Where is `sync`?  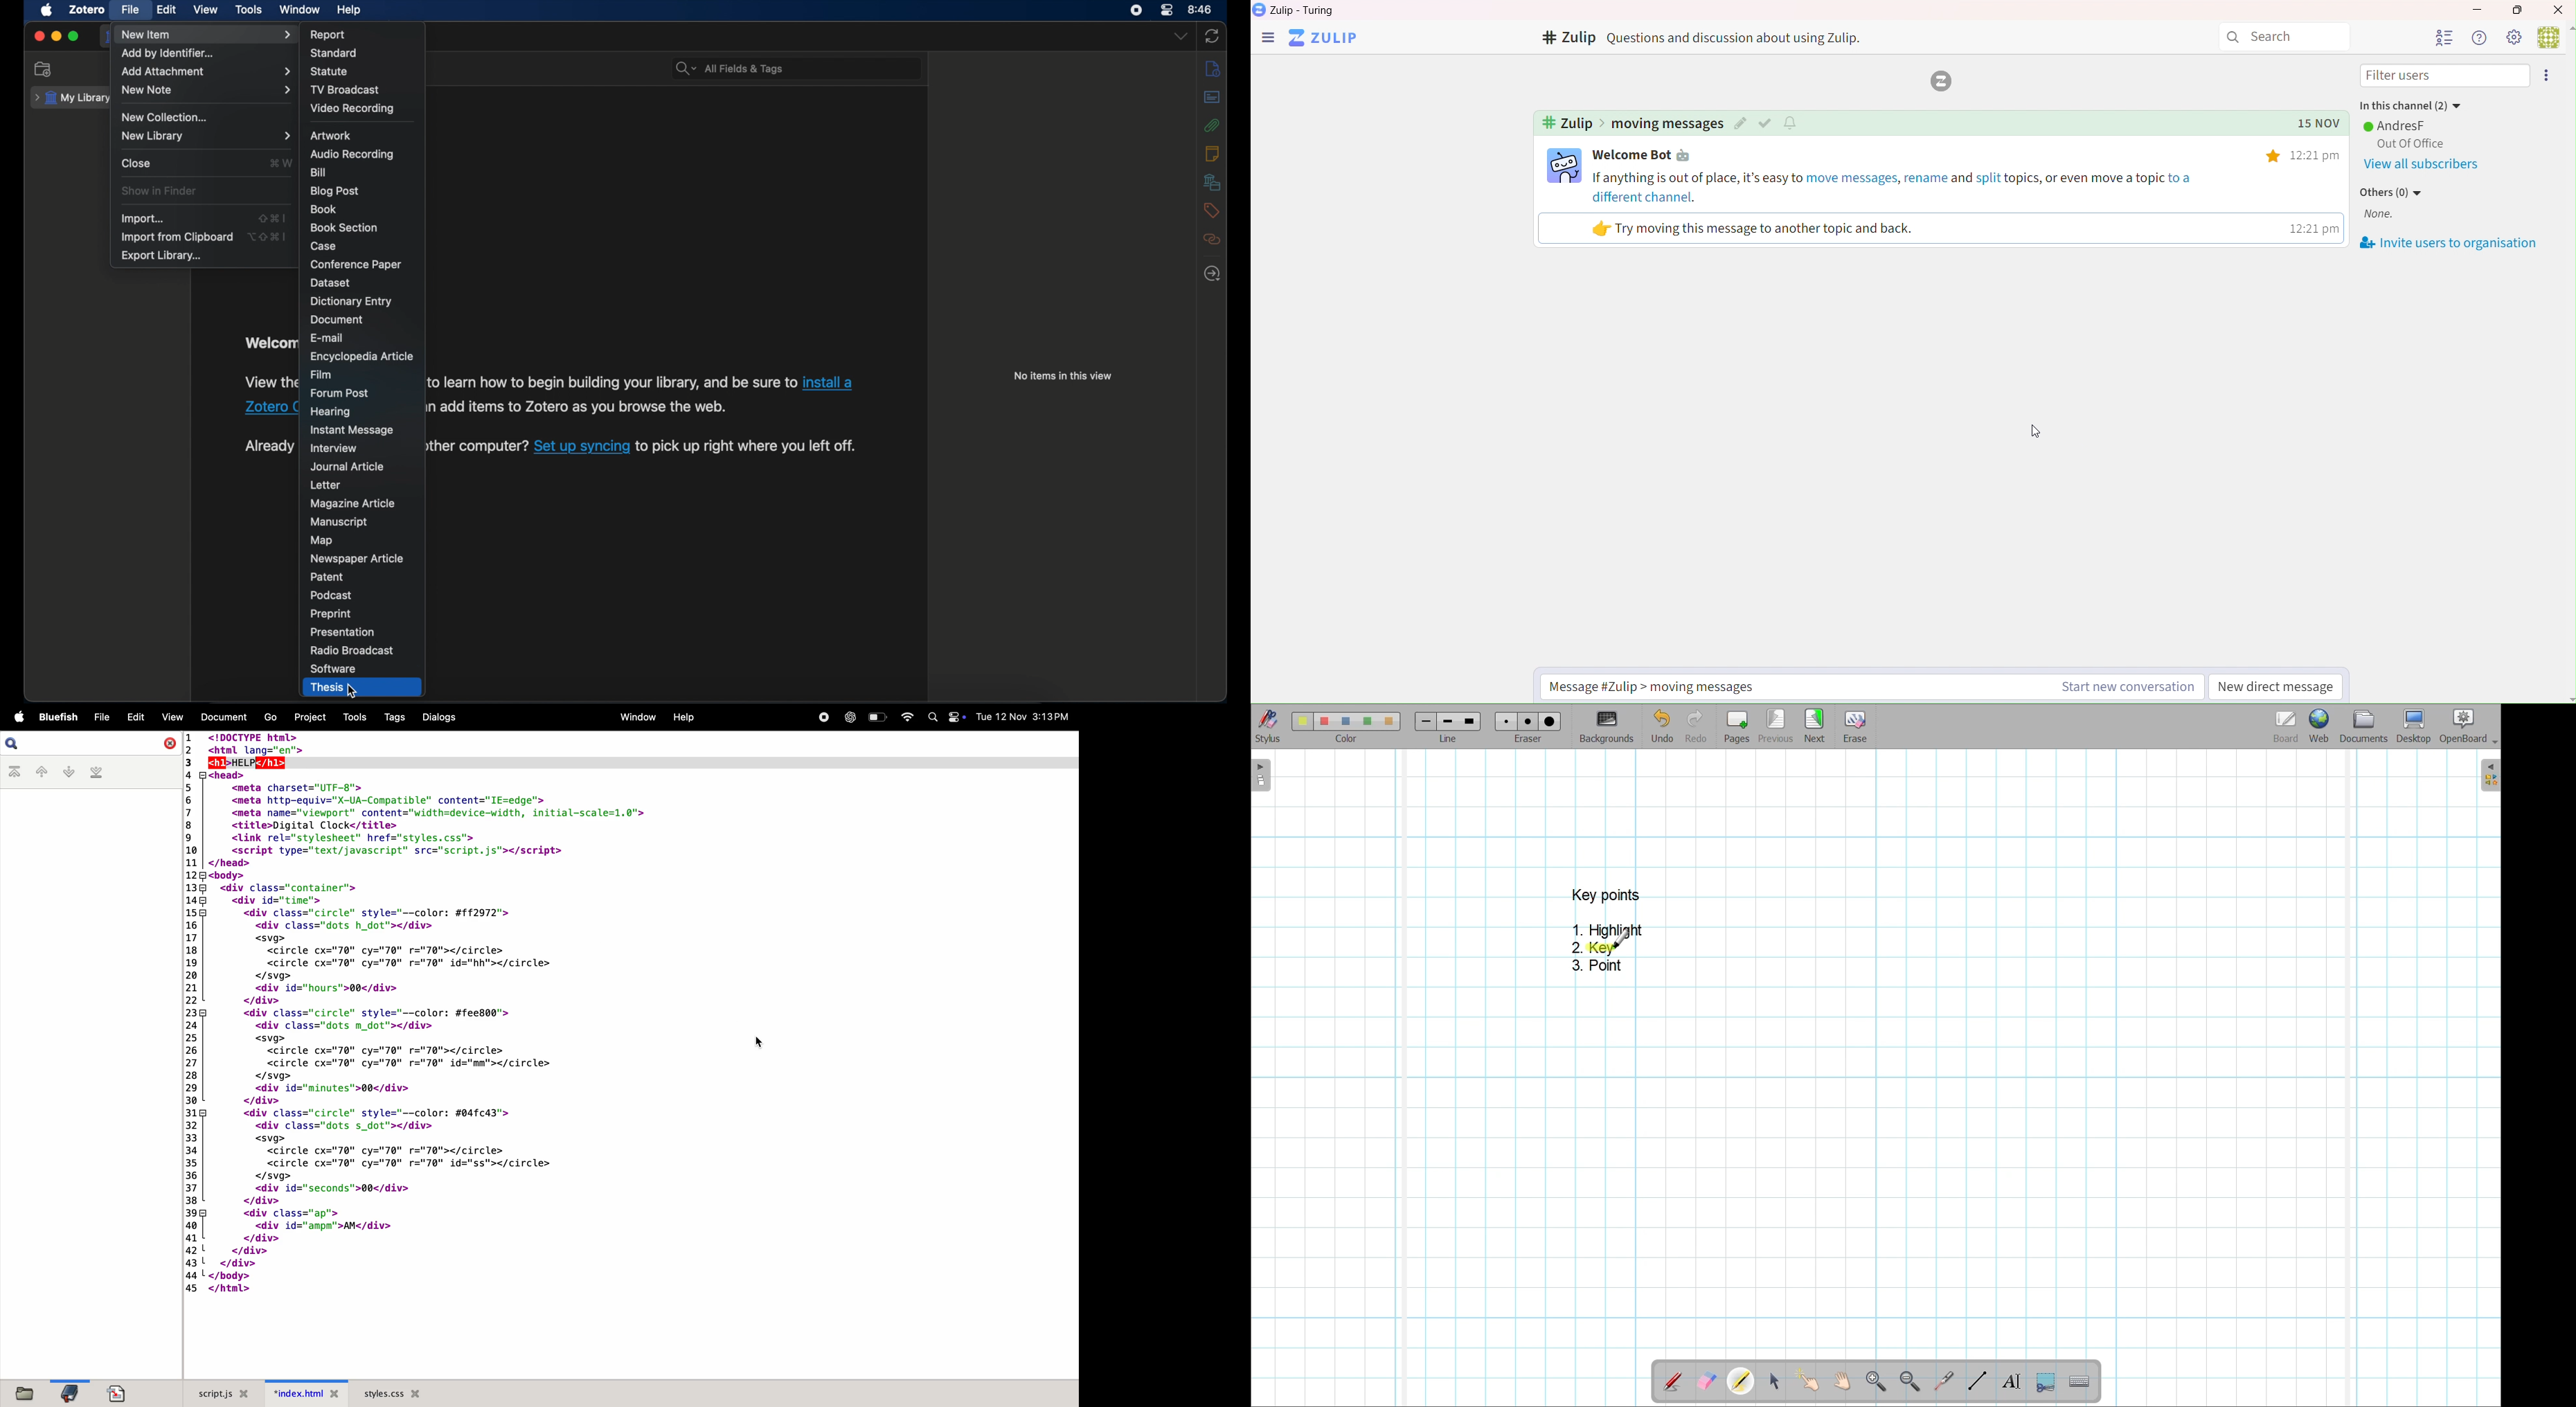 sync is located at coordinates (1212, 36).